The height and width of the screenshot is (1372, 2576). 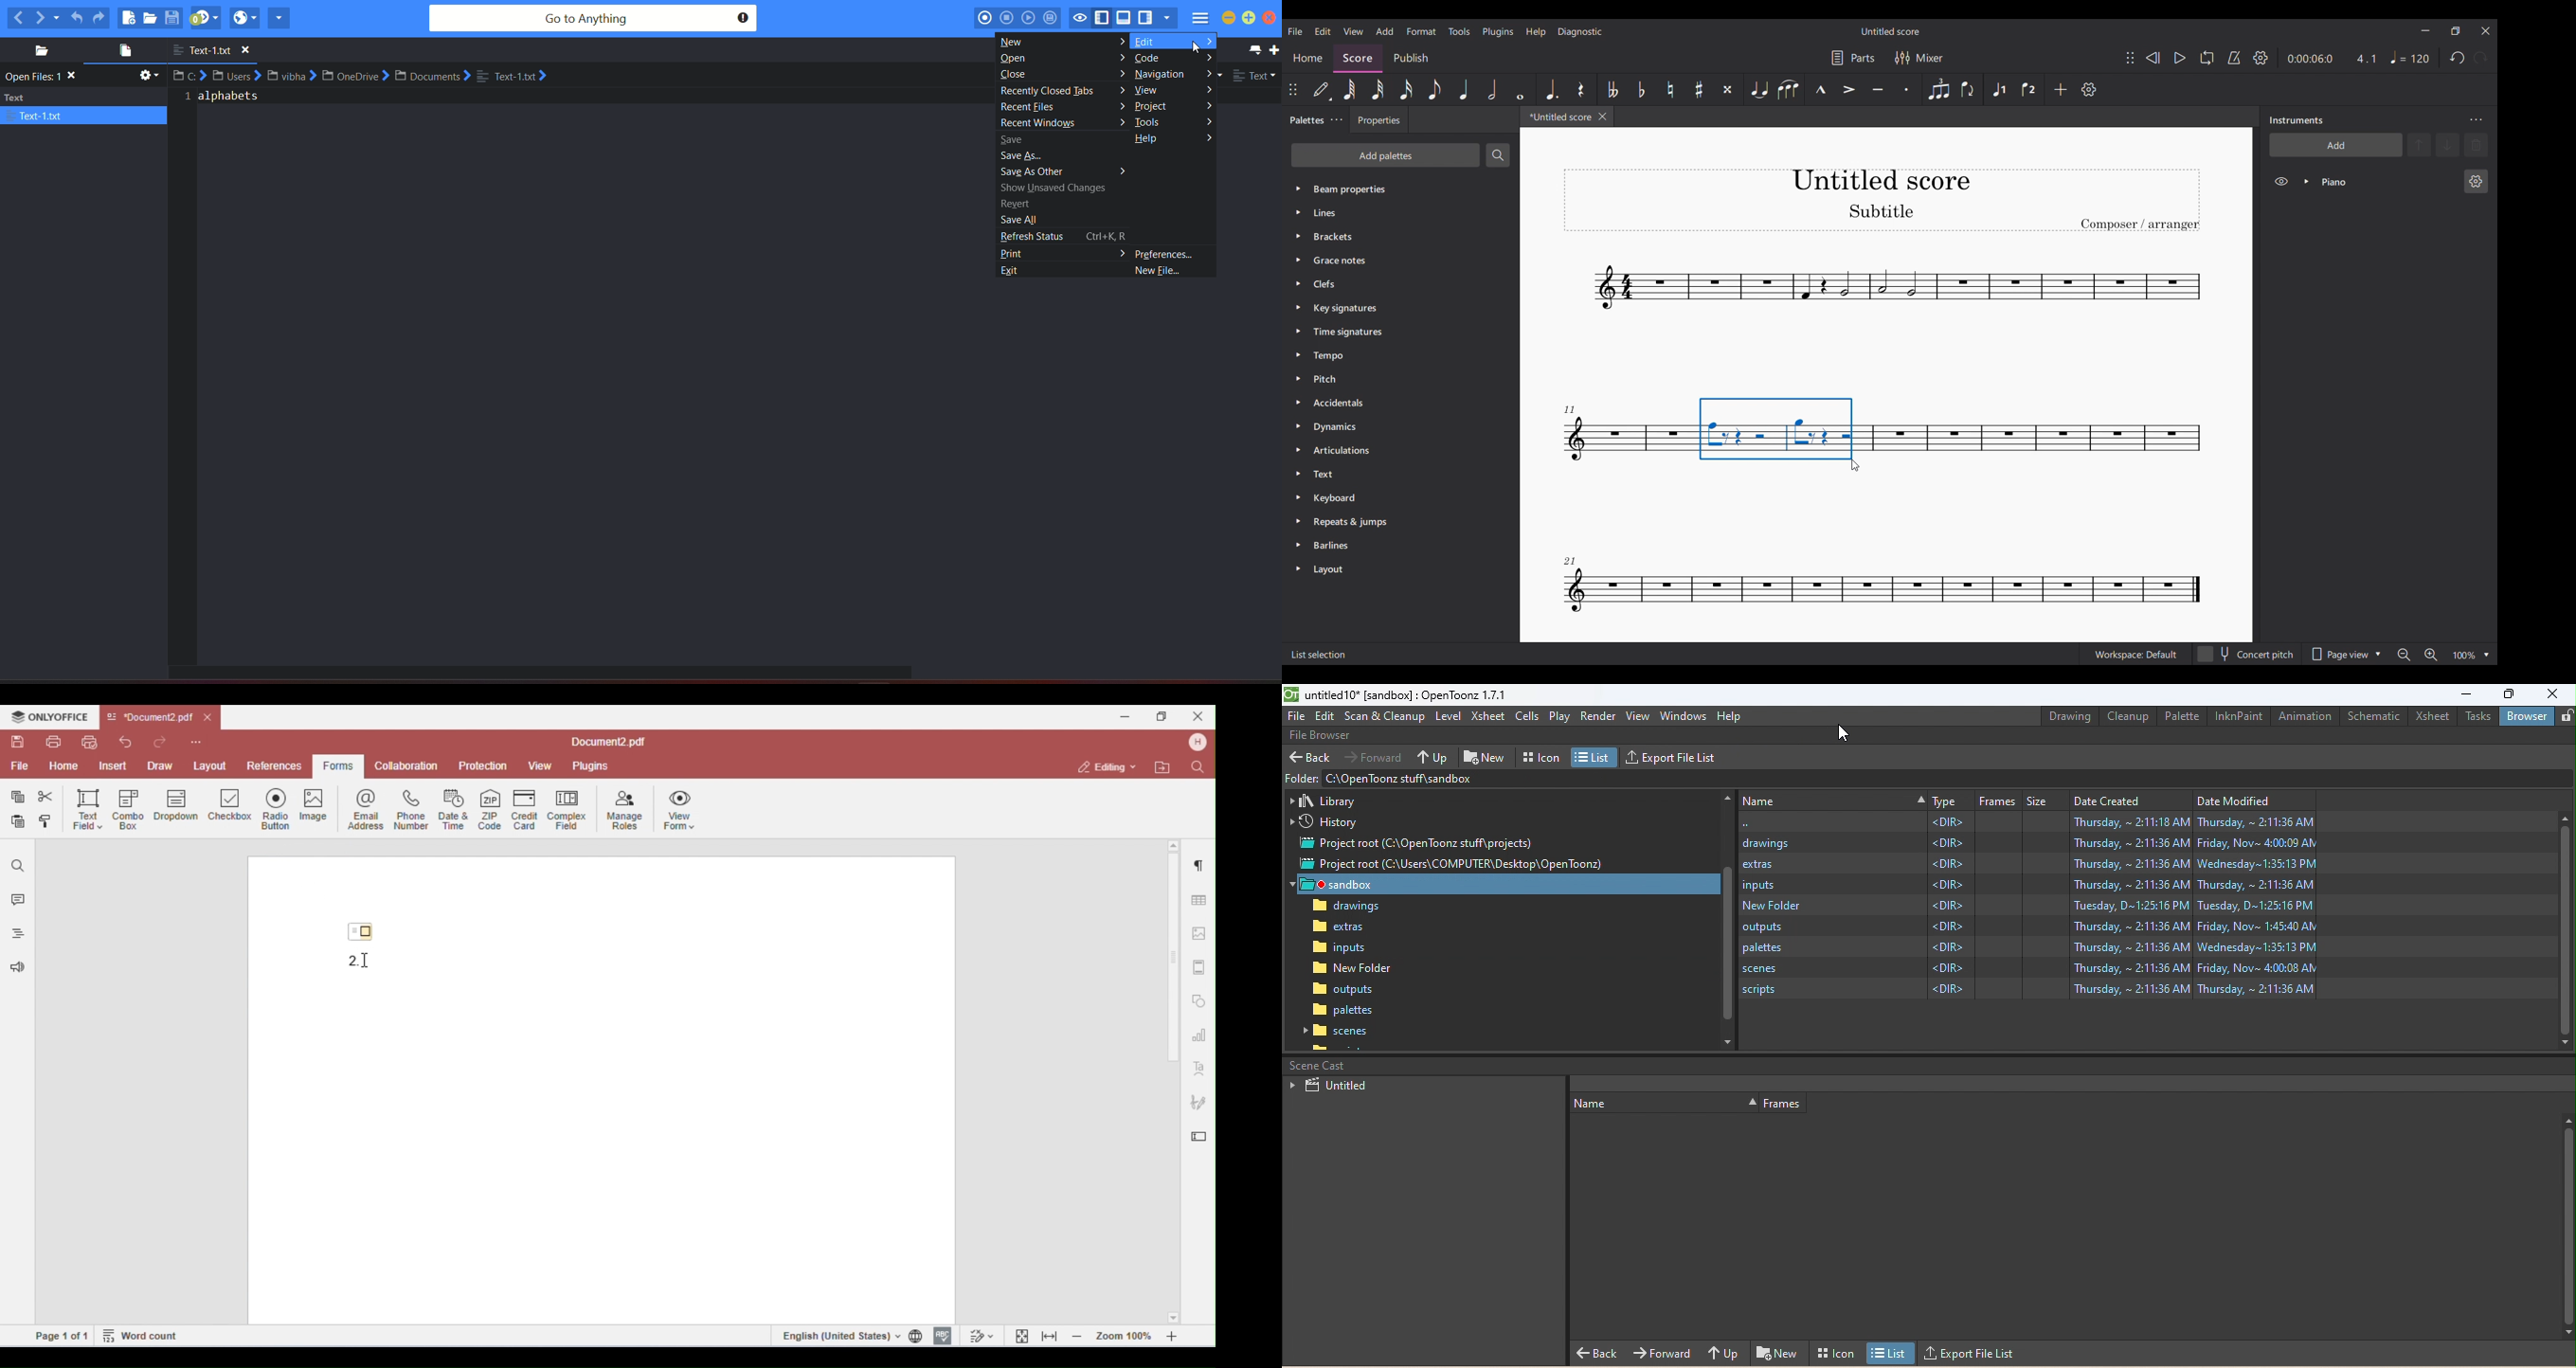 I want to click on menu, so click(x=1200, y=20).